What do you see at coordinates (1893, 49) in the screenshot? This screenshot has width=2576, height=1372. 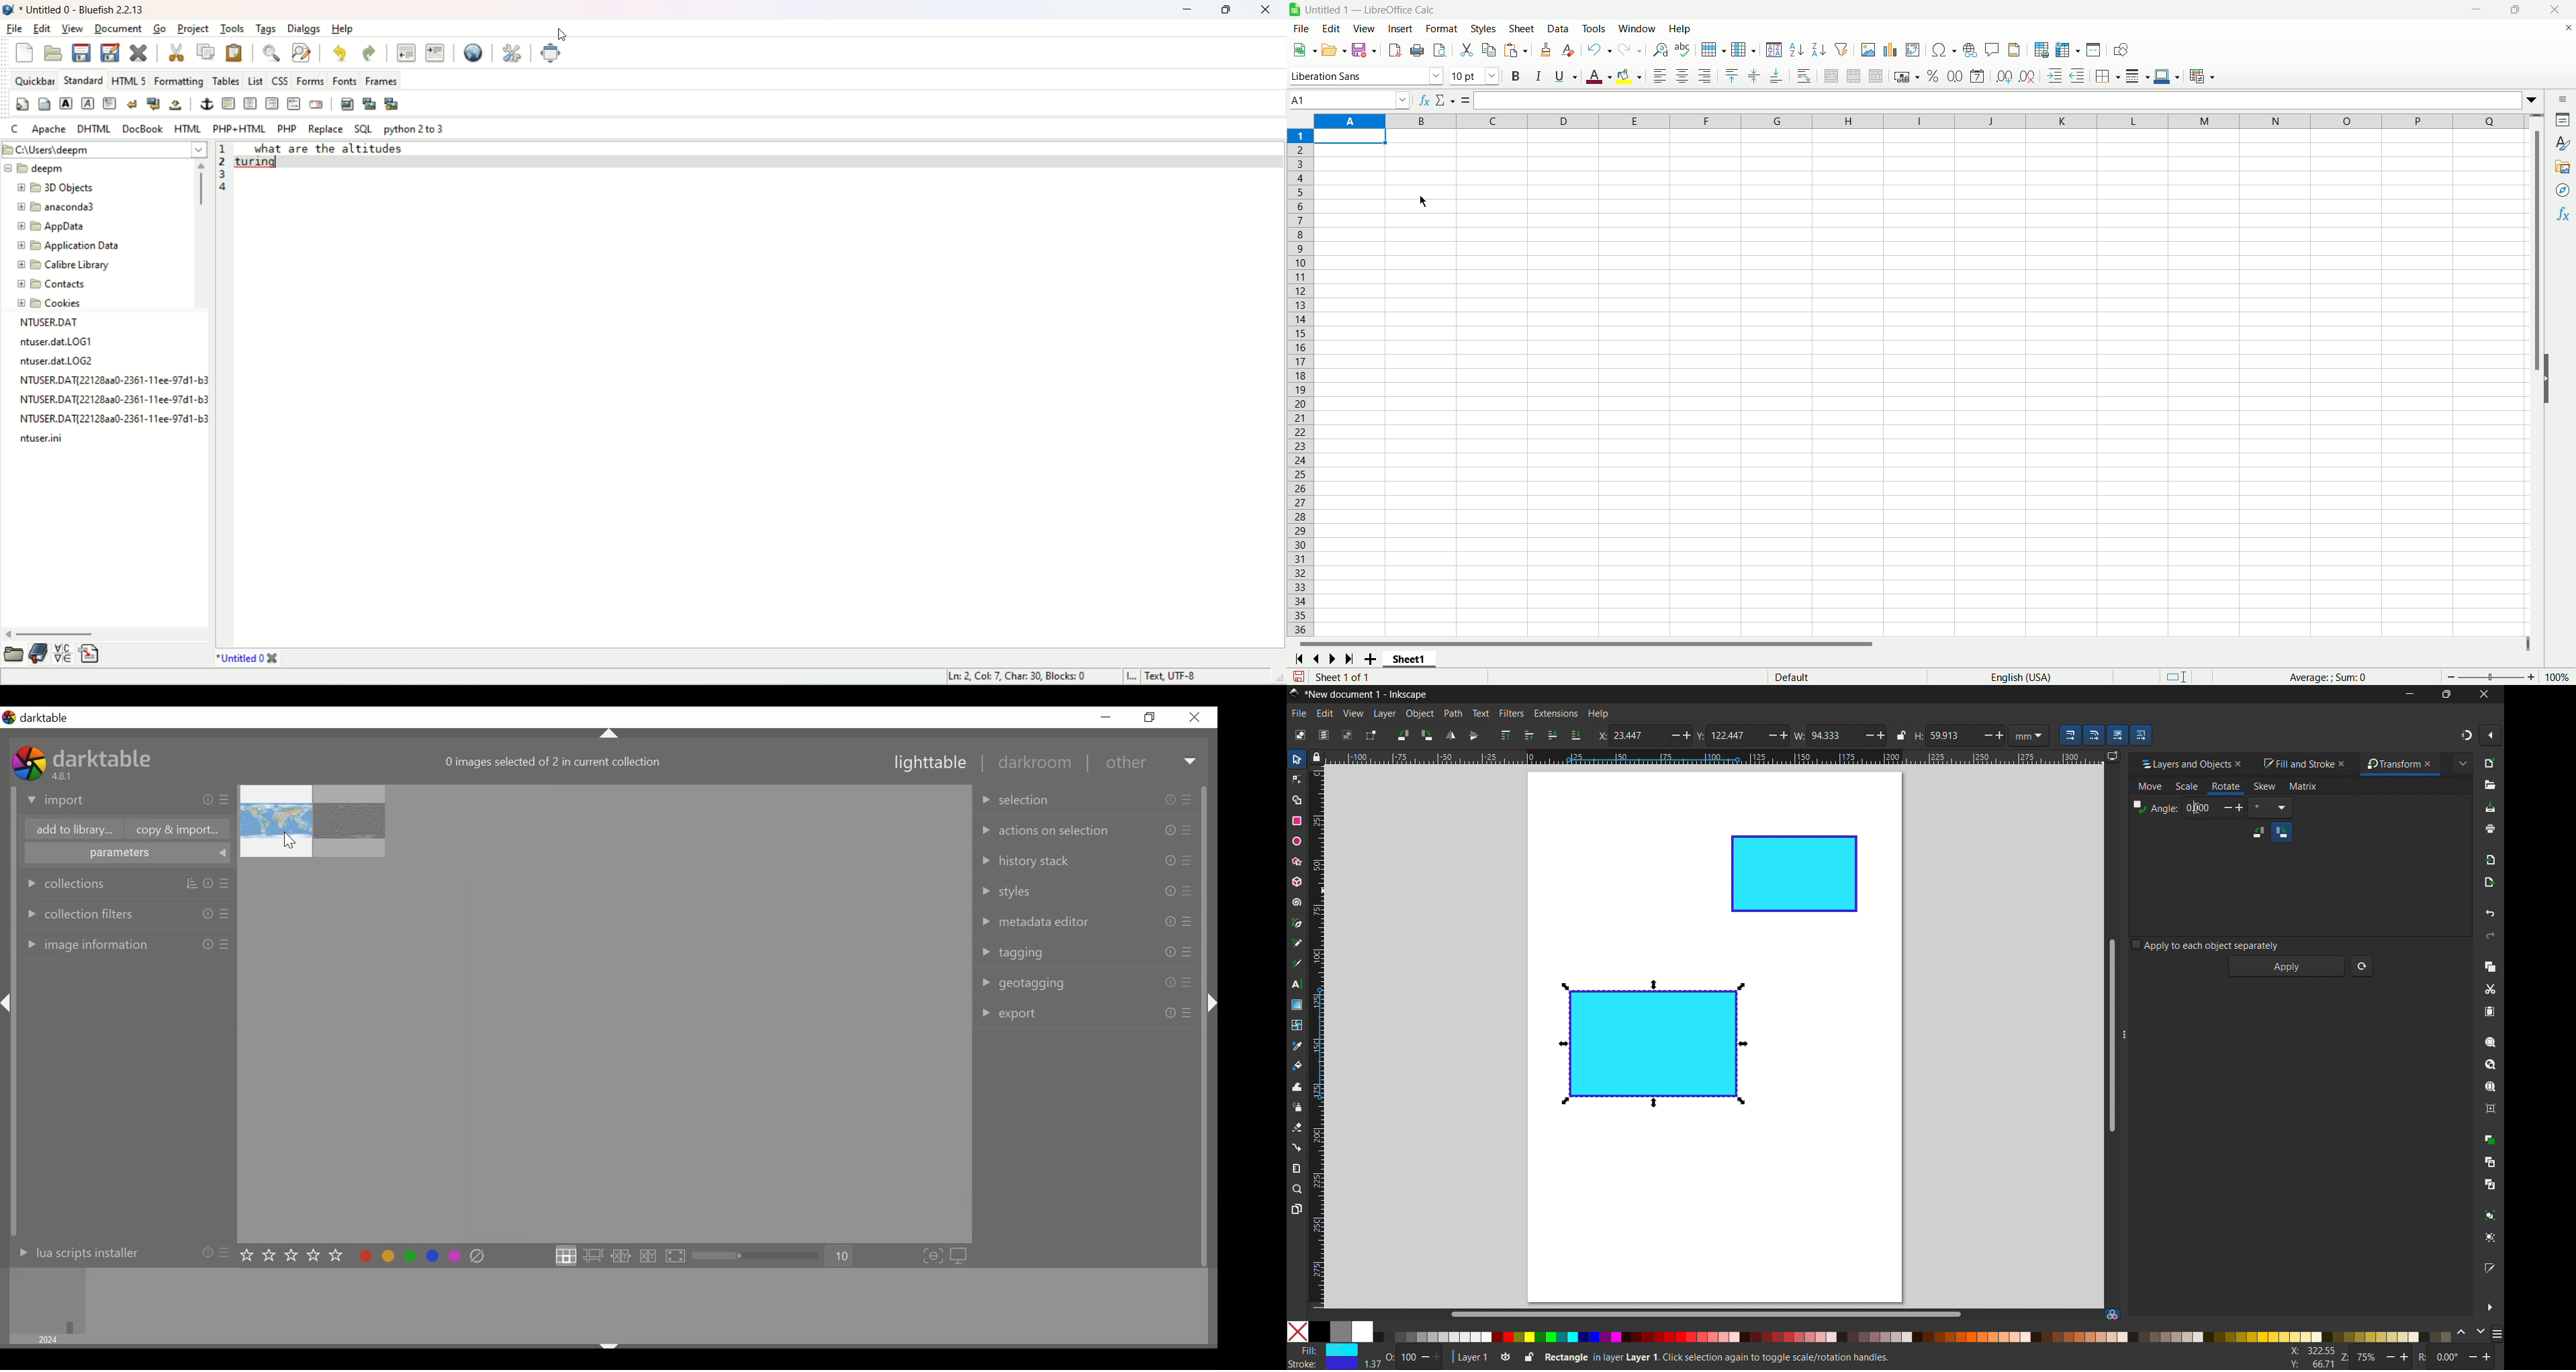 I see `insert chart` at bounding box center [1893, 49].